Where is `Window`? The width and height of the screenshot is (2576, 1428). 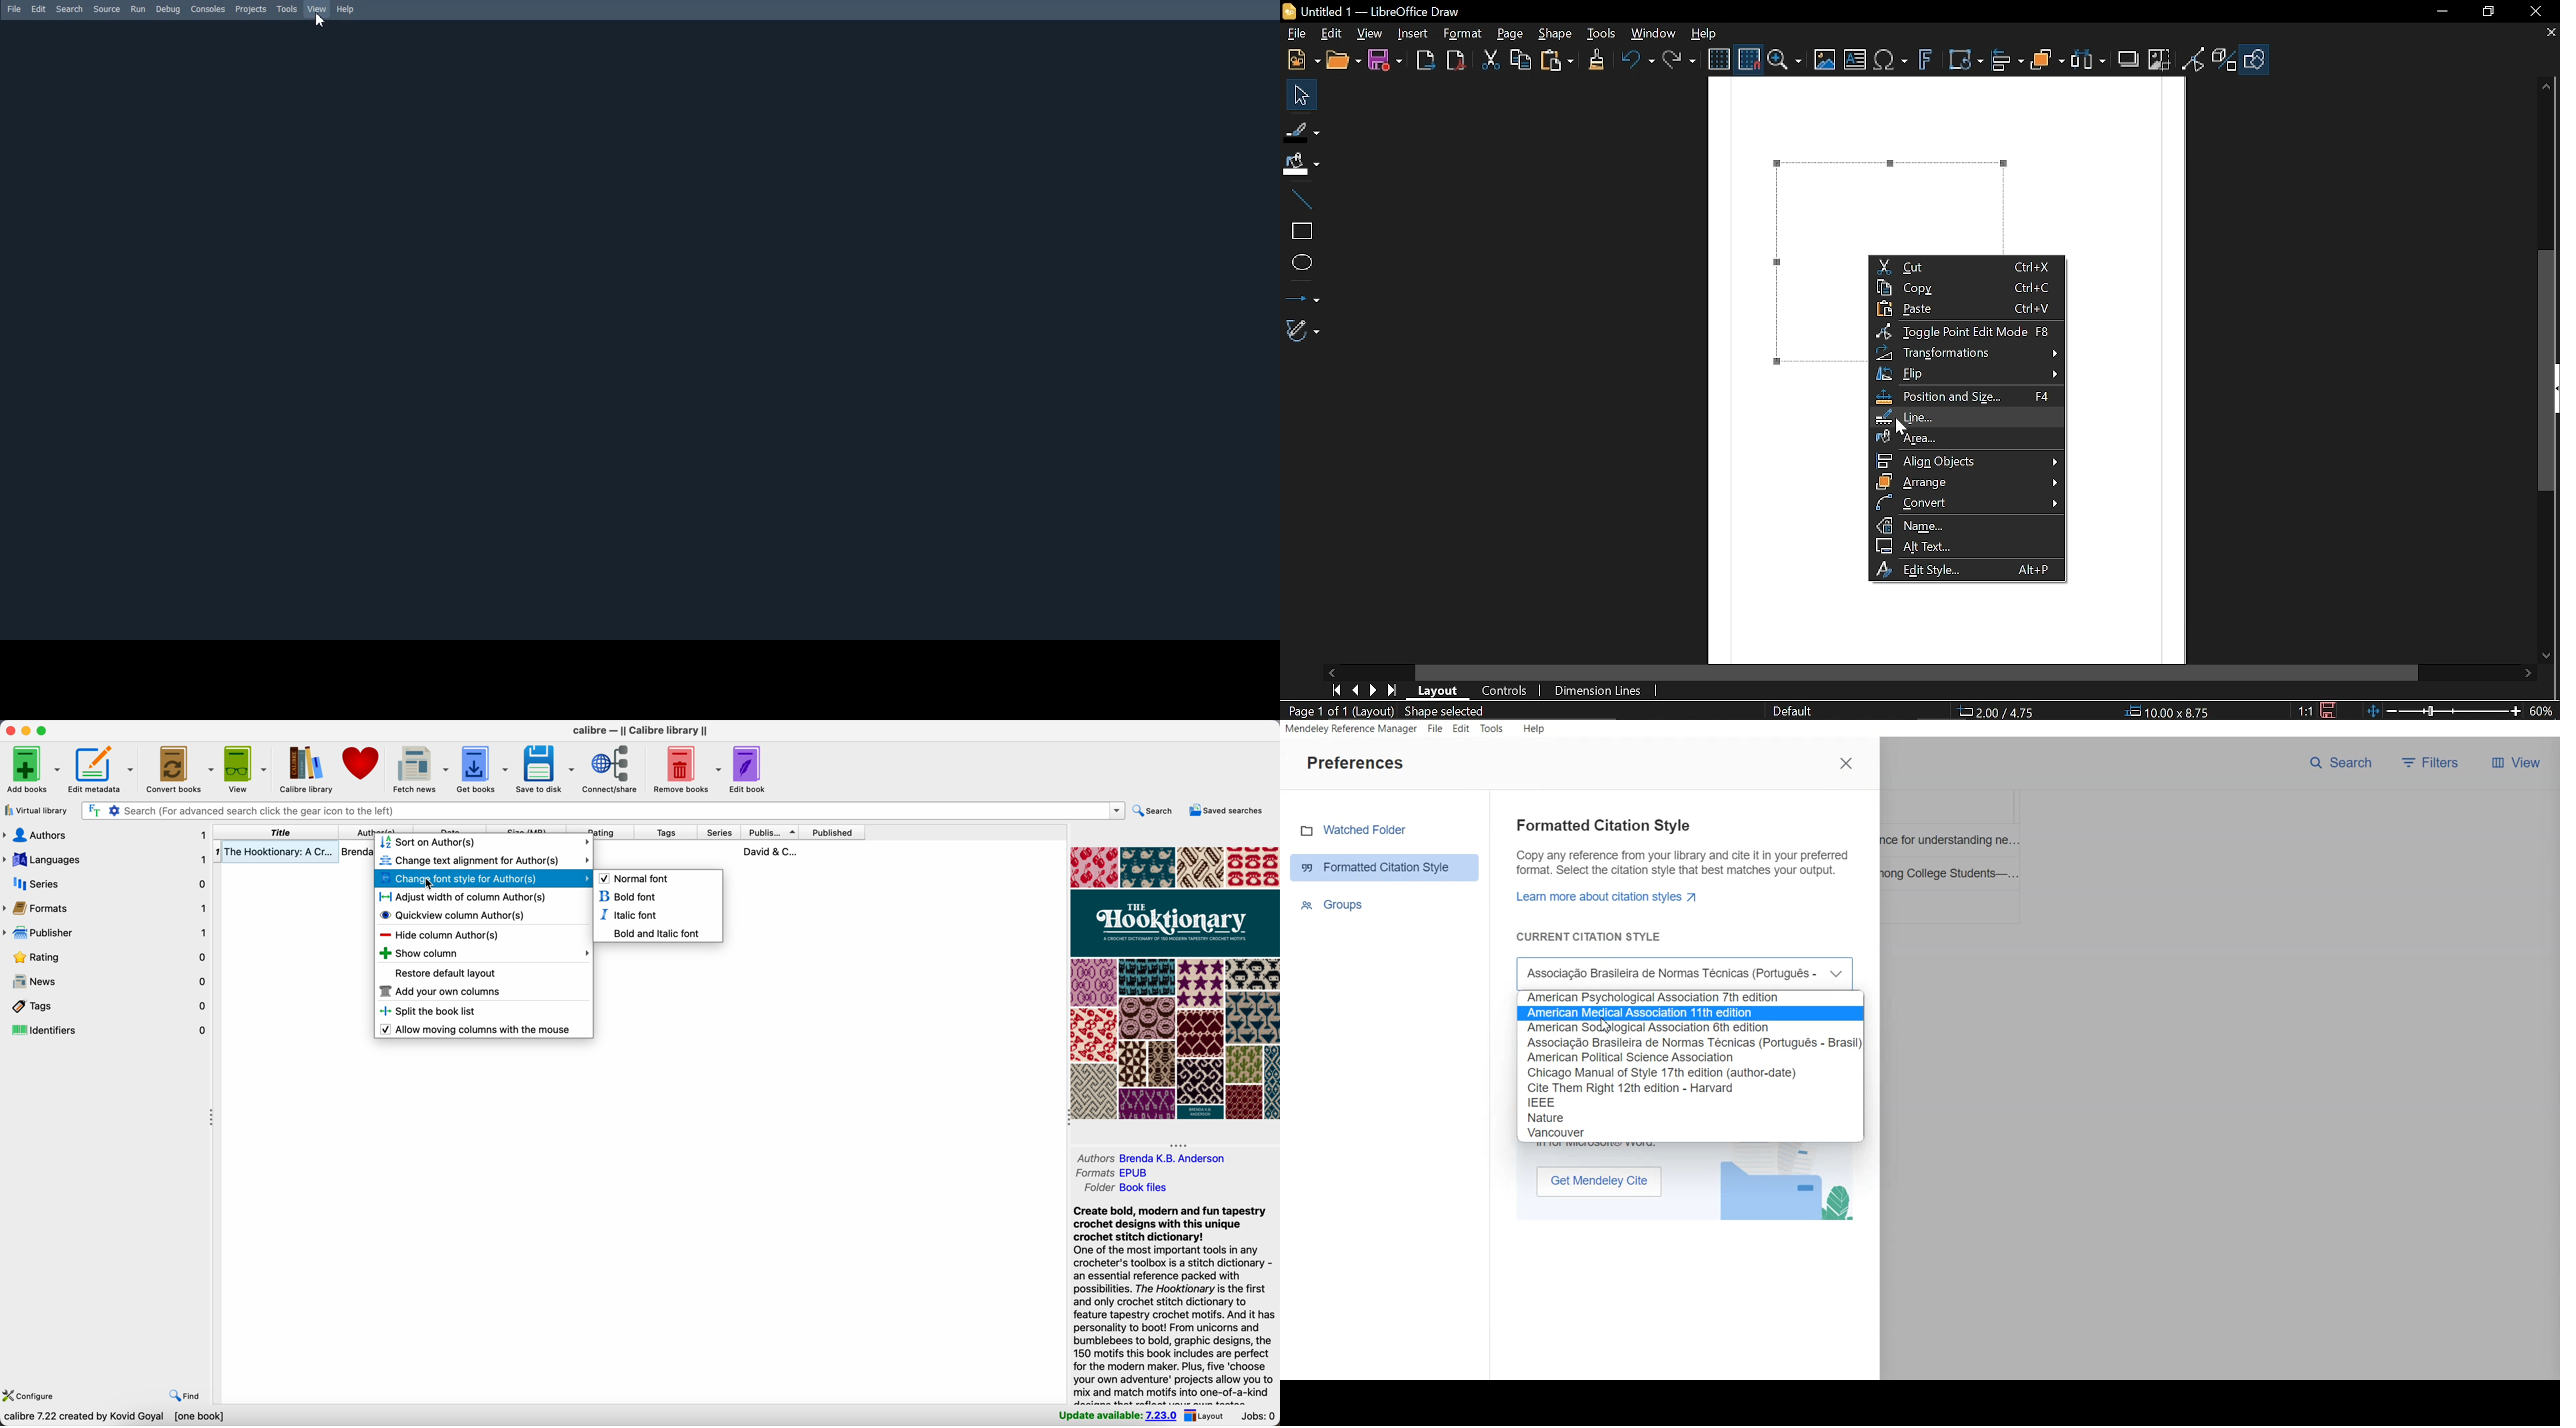
Window is located at coordinates (1654, 32).